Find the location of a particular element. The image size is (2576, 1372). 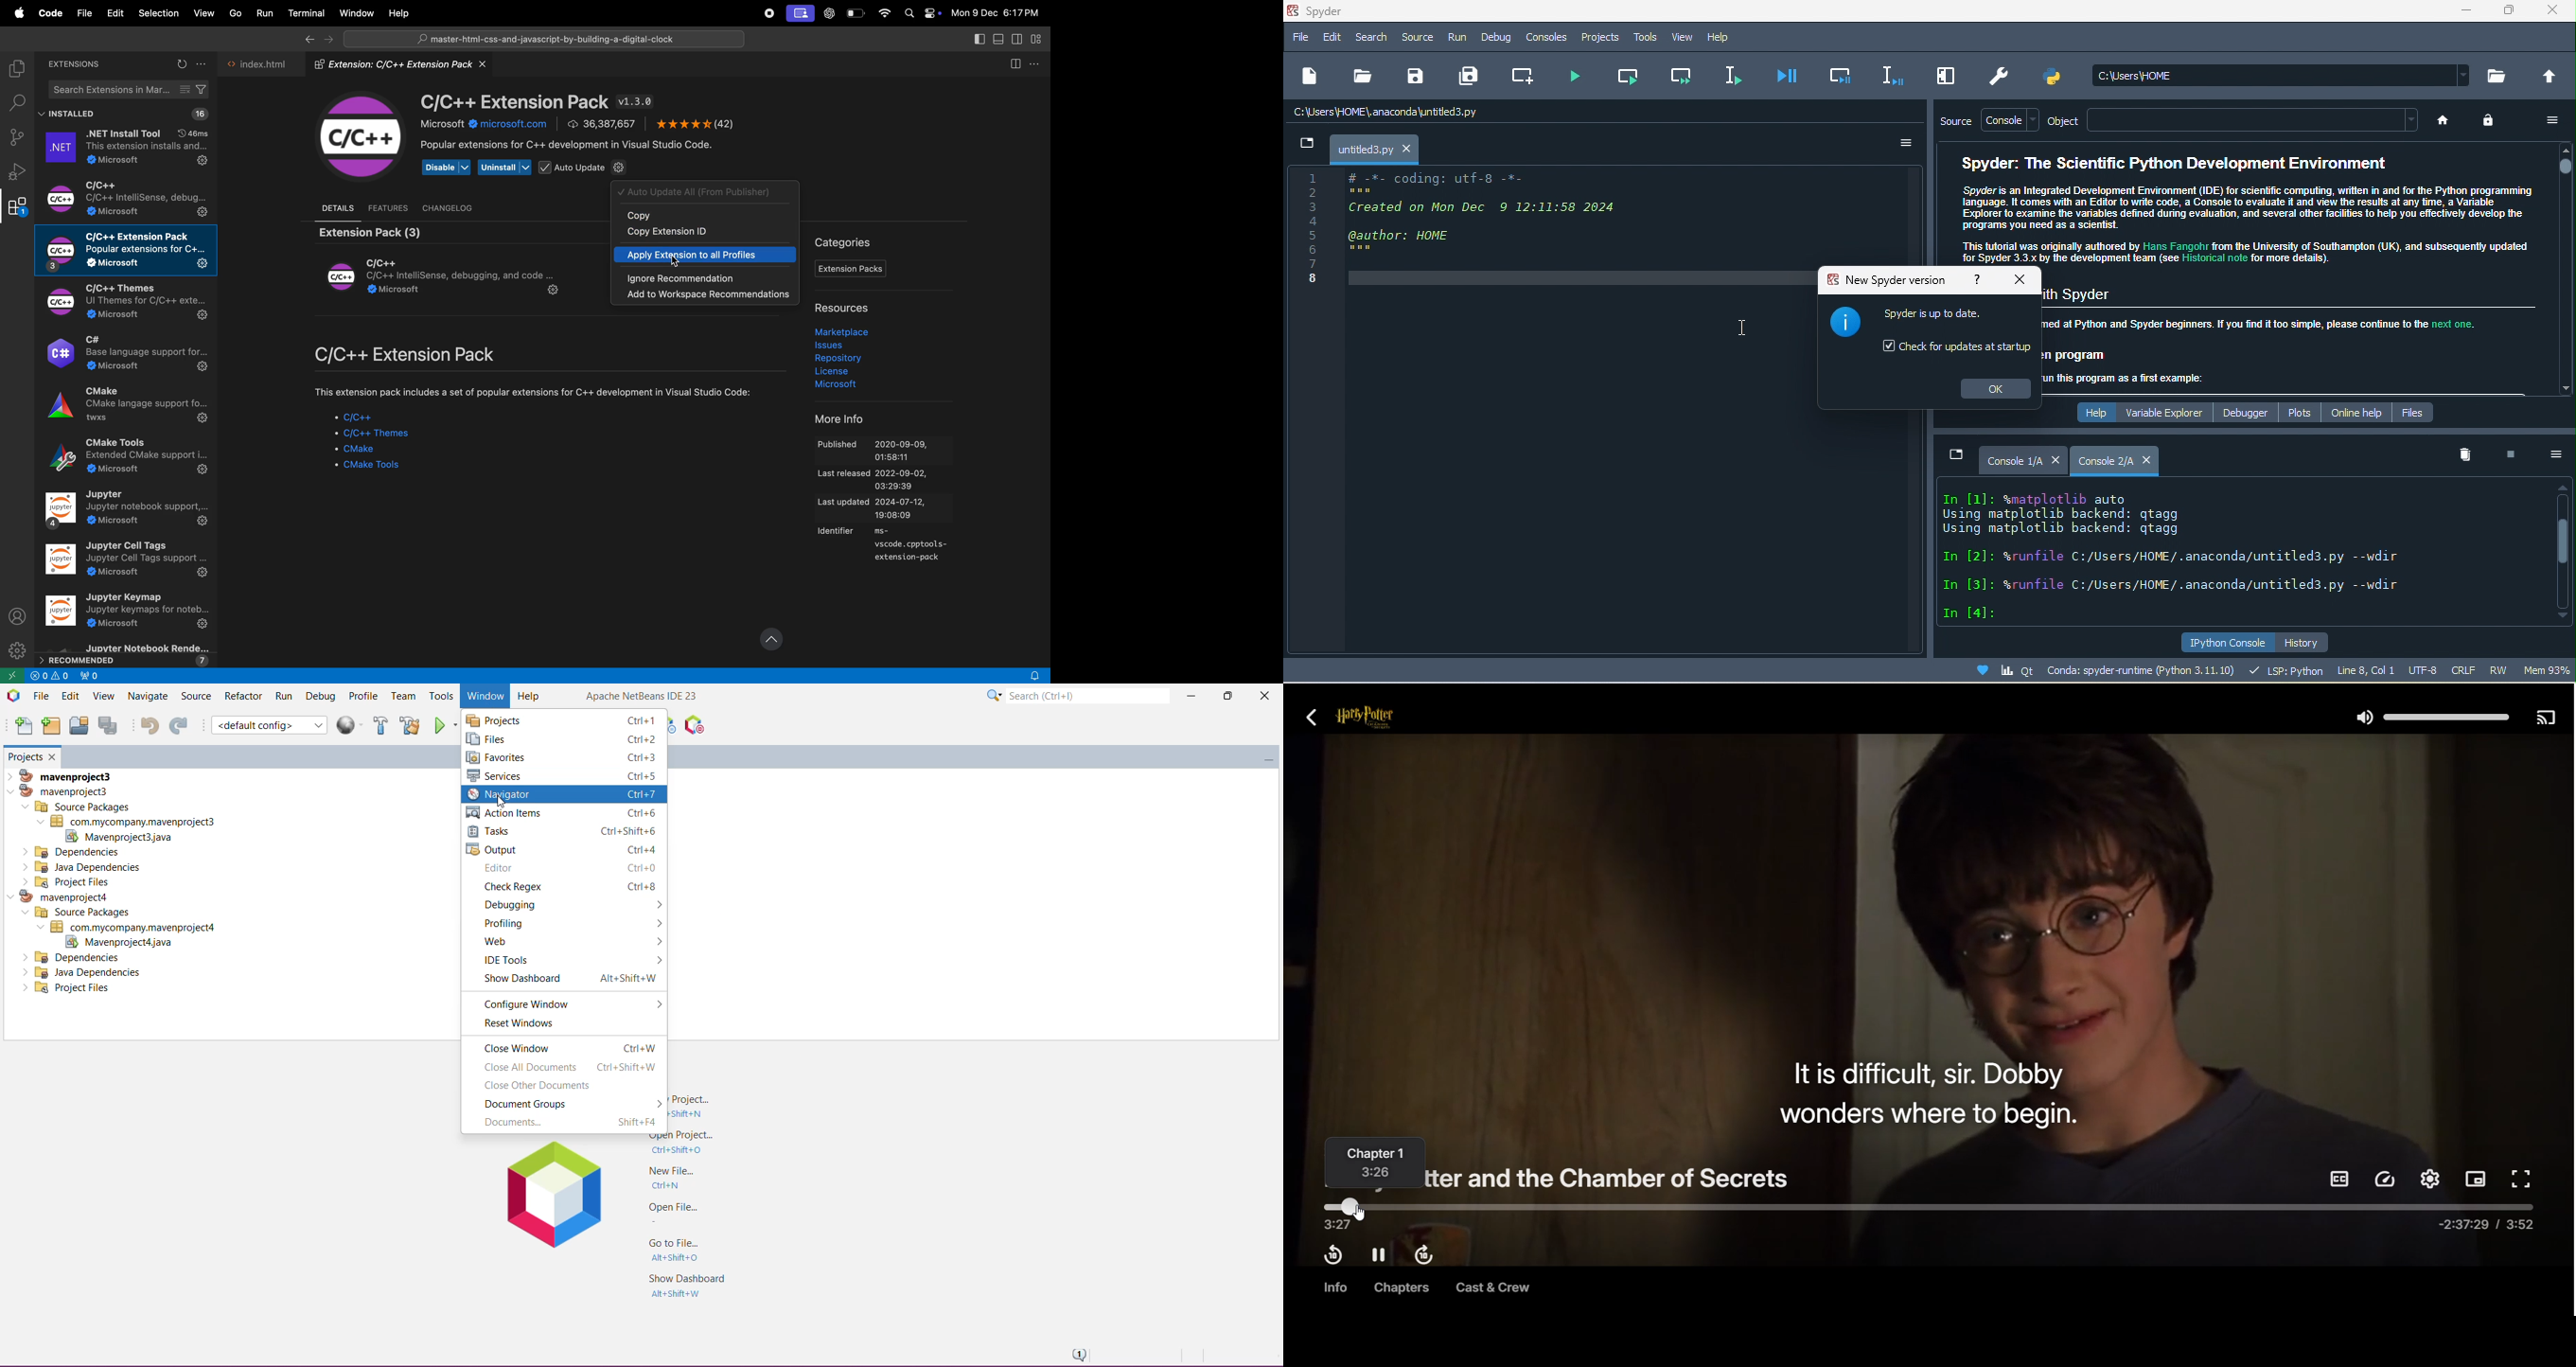

preference is located at coordinates (2002, 76).